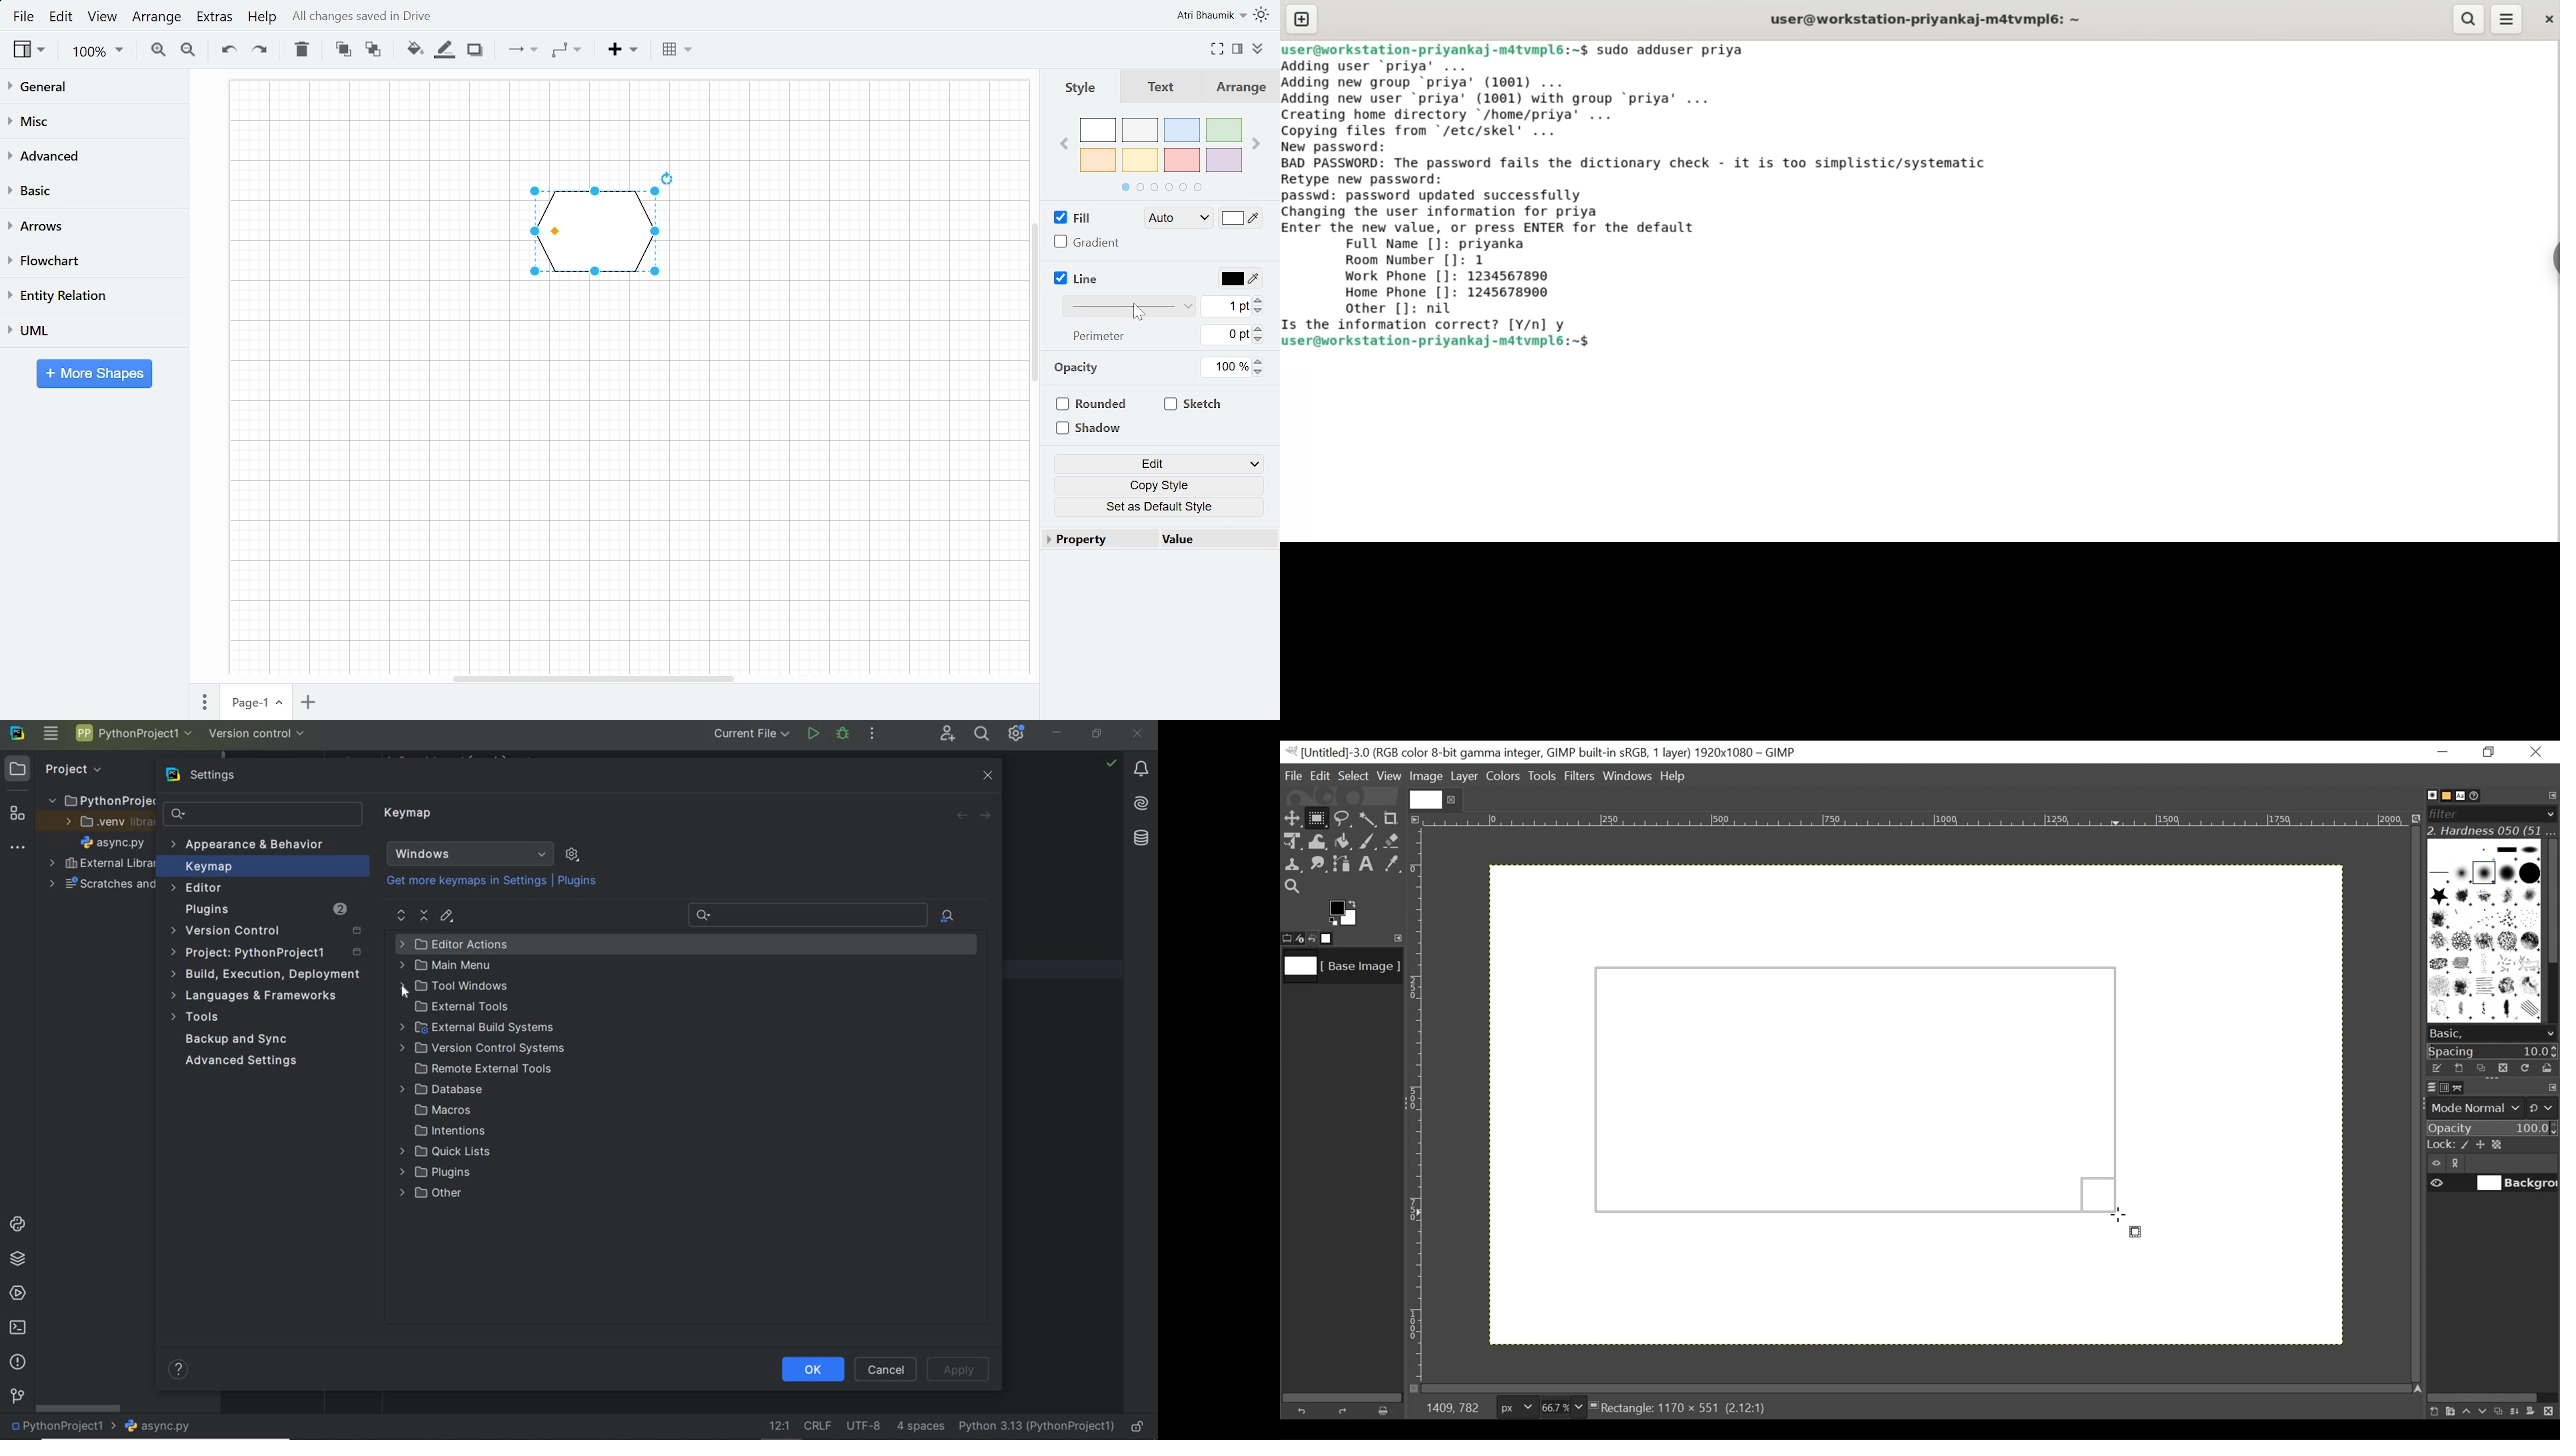  Describe the element at coordinates (478, 50) in the screenshot. I see `Shadow` at that location.